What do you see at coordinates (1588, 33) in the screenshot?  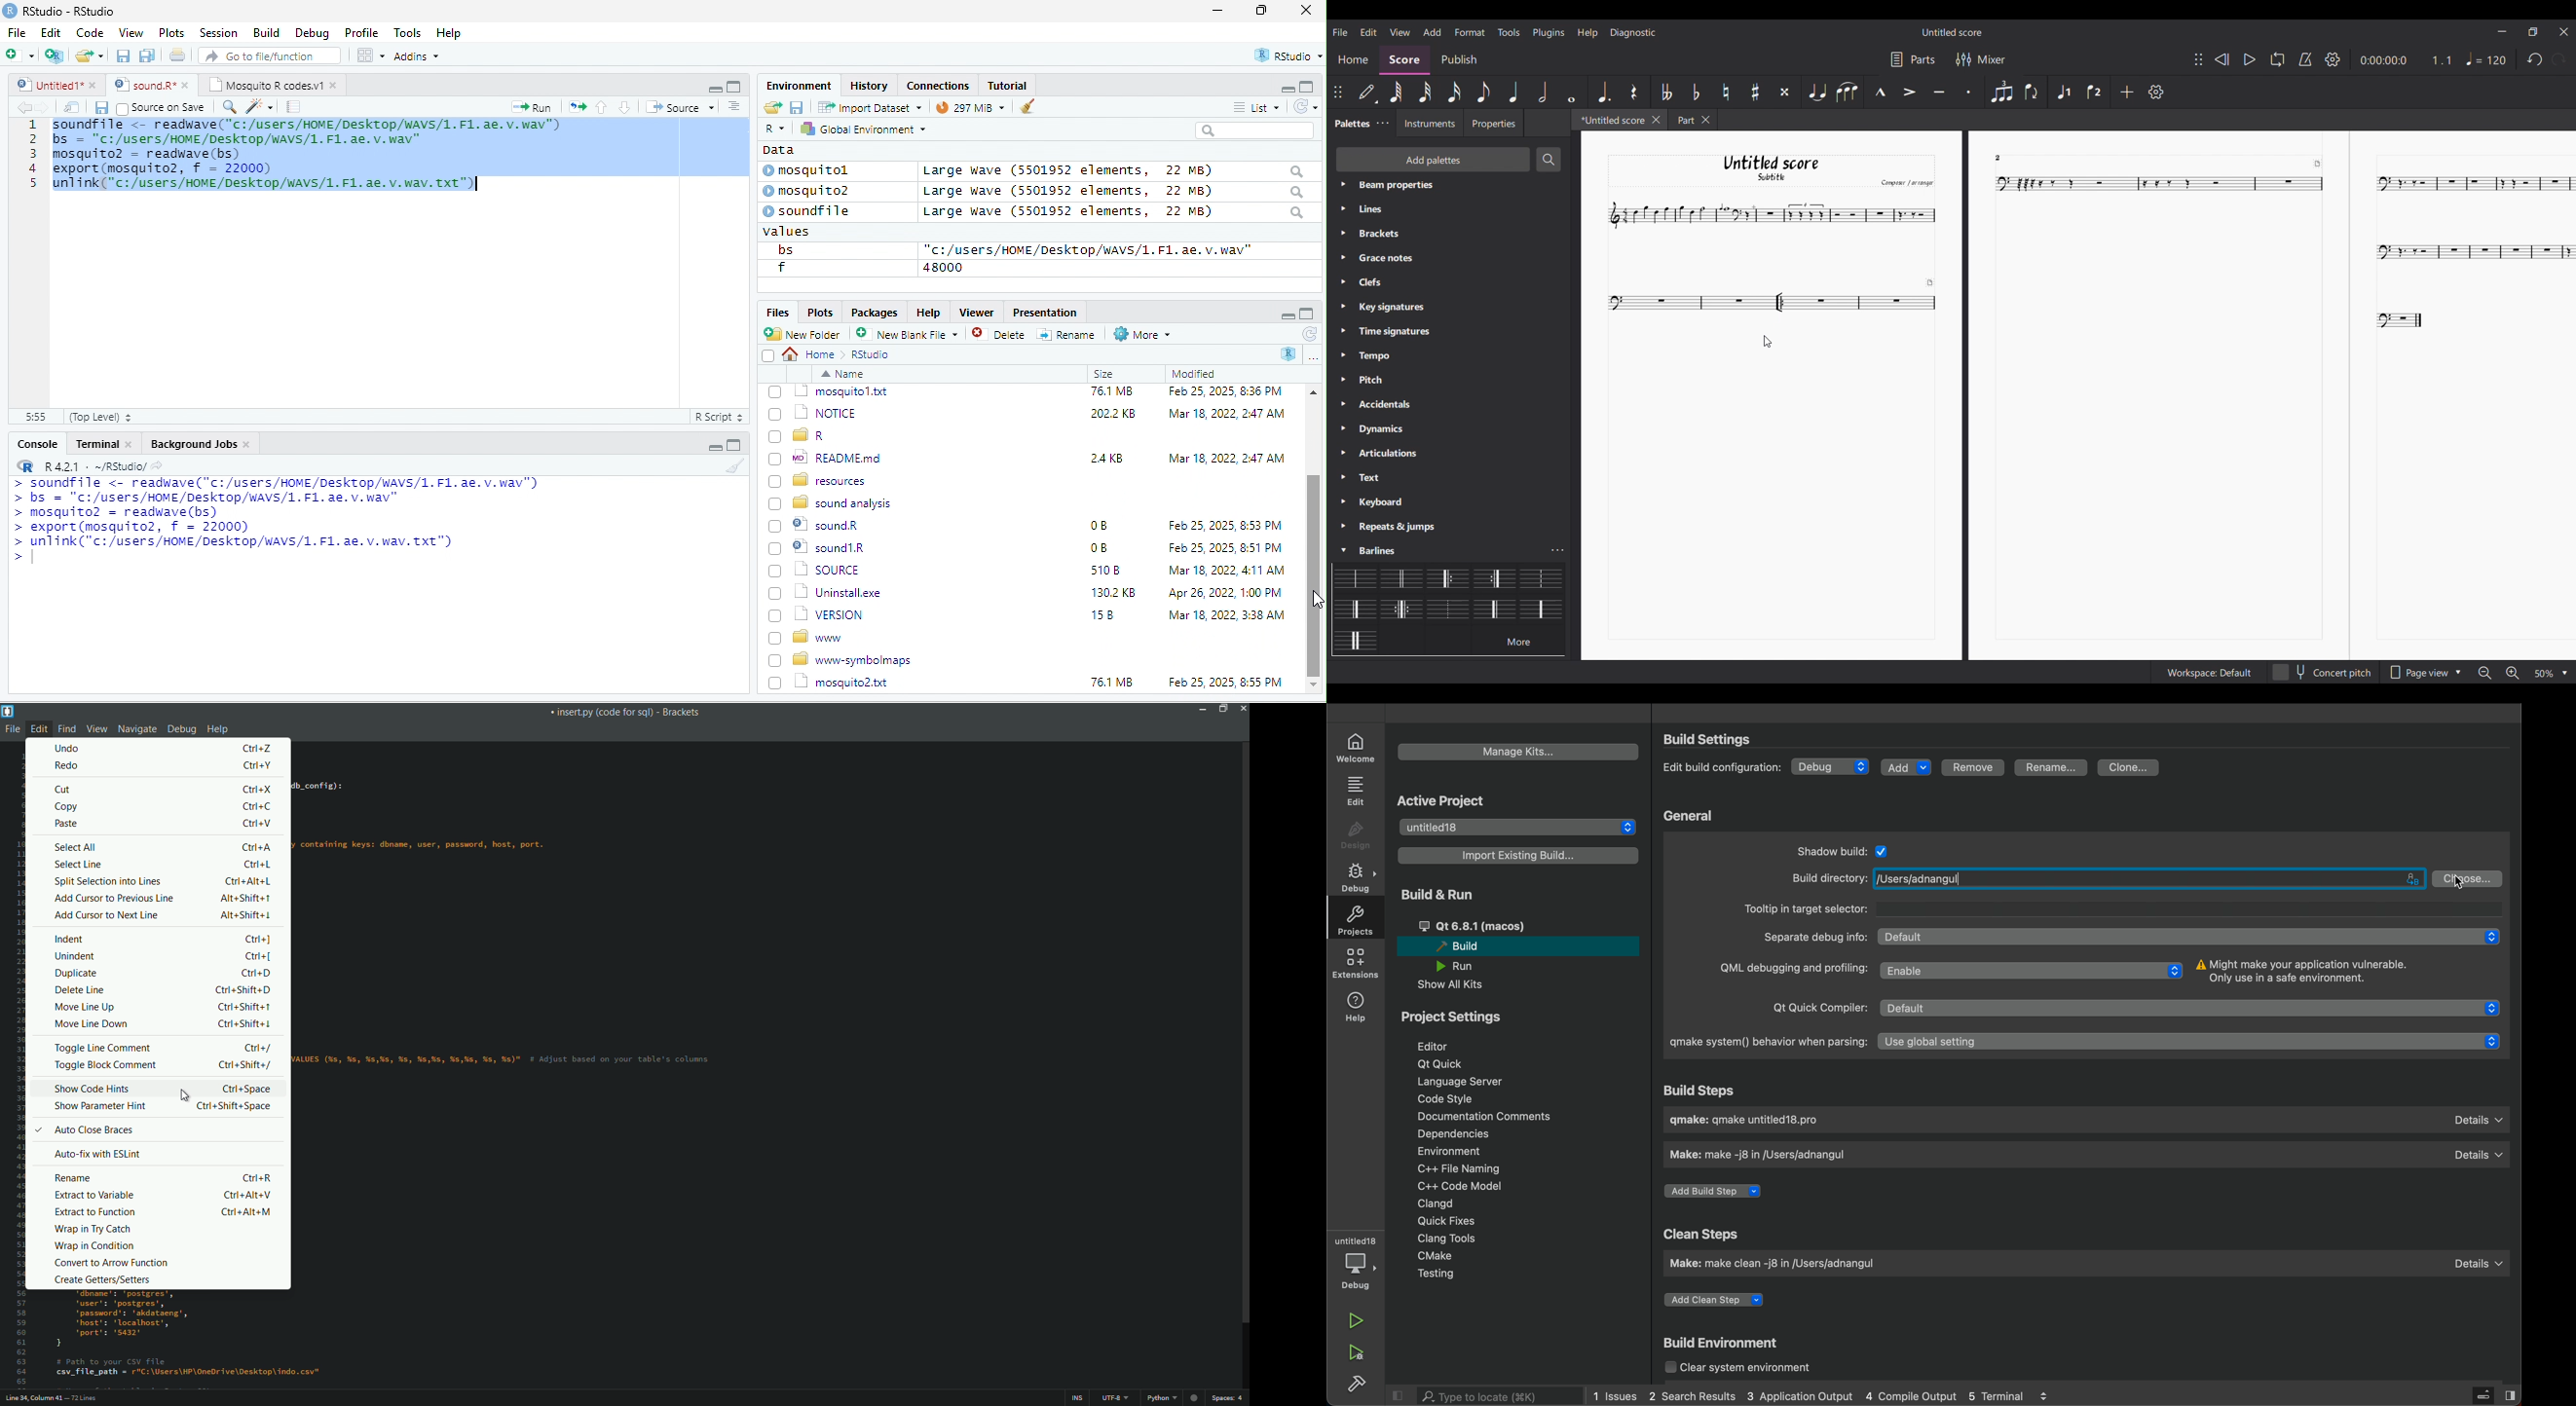 I see `Help menu` at bounding box center [1588, 33].